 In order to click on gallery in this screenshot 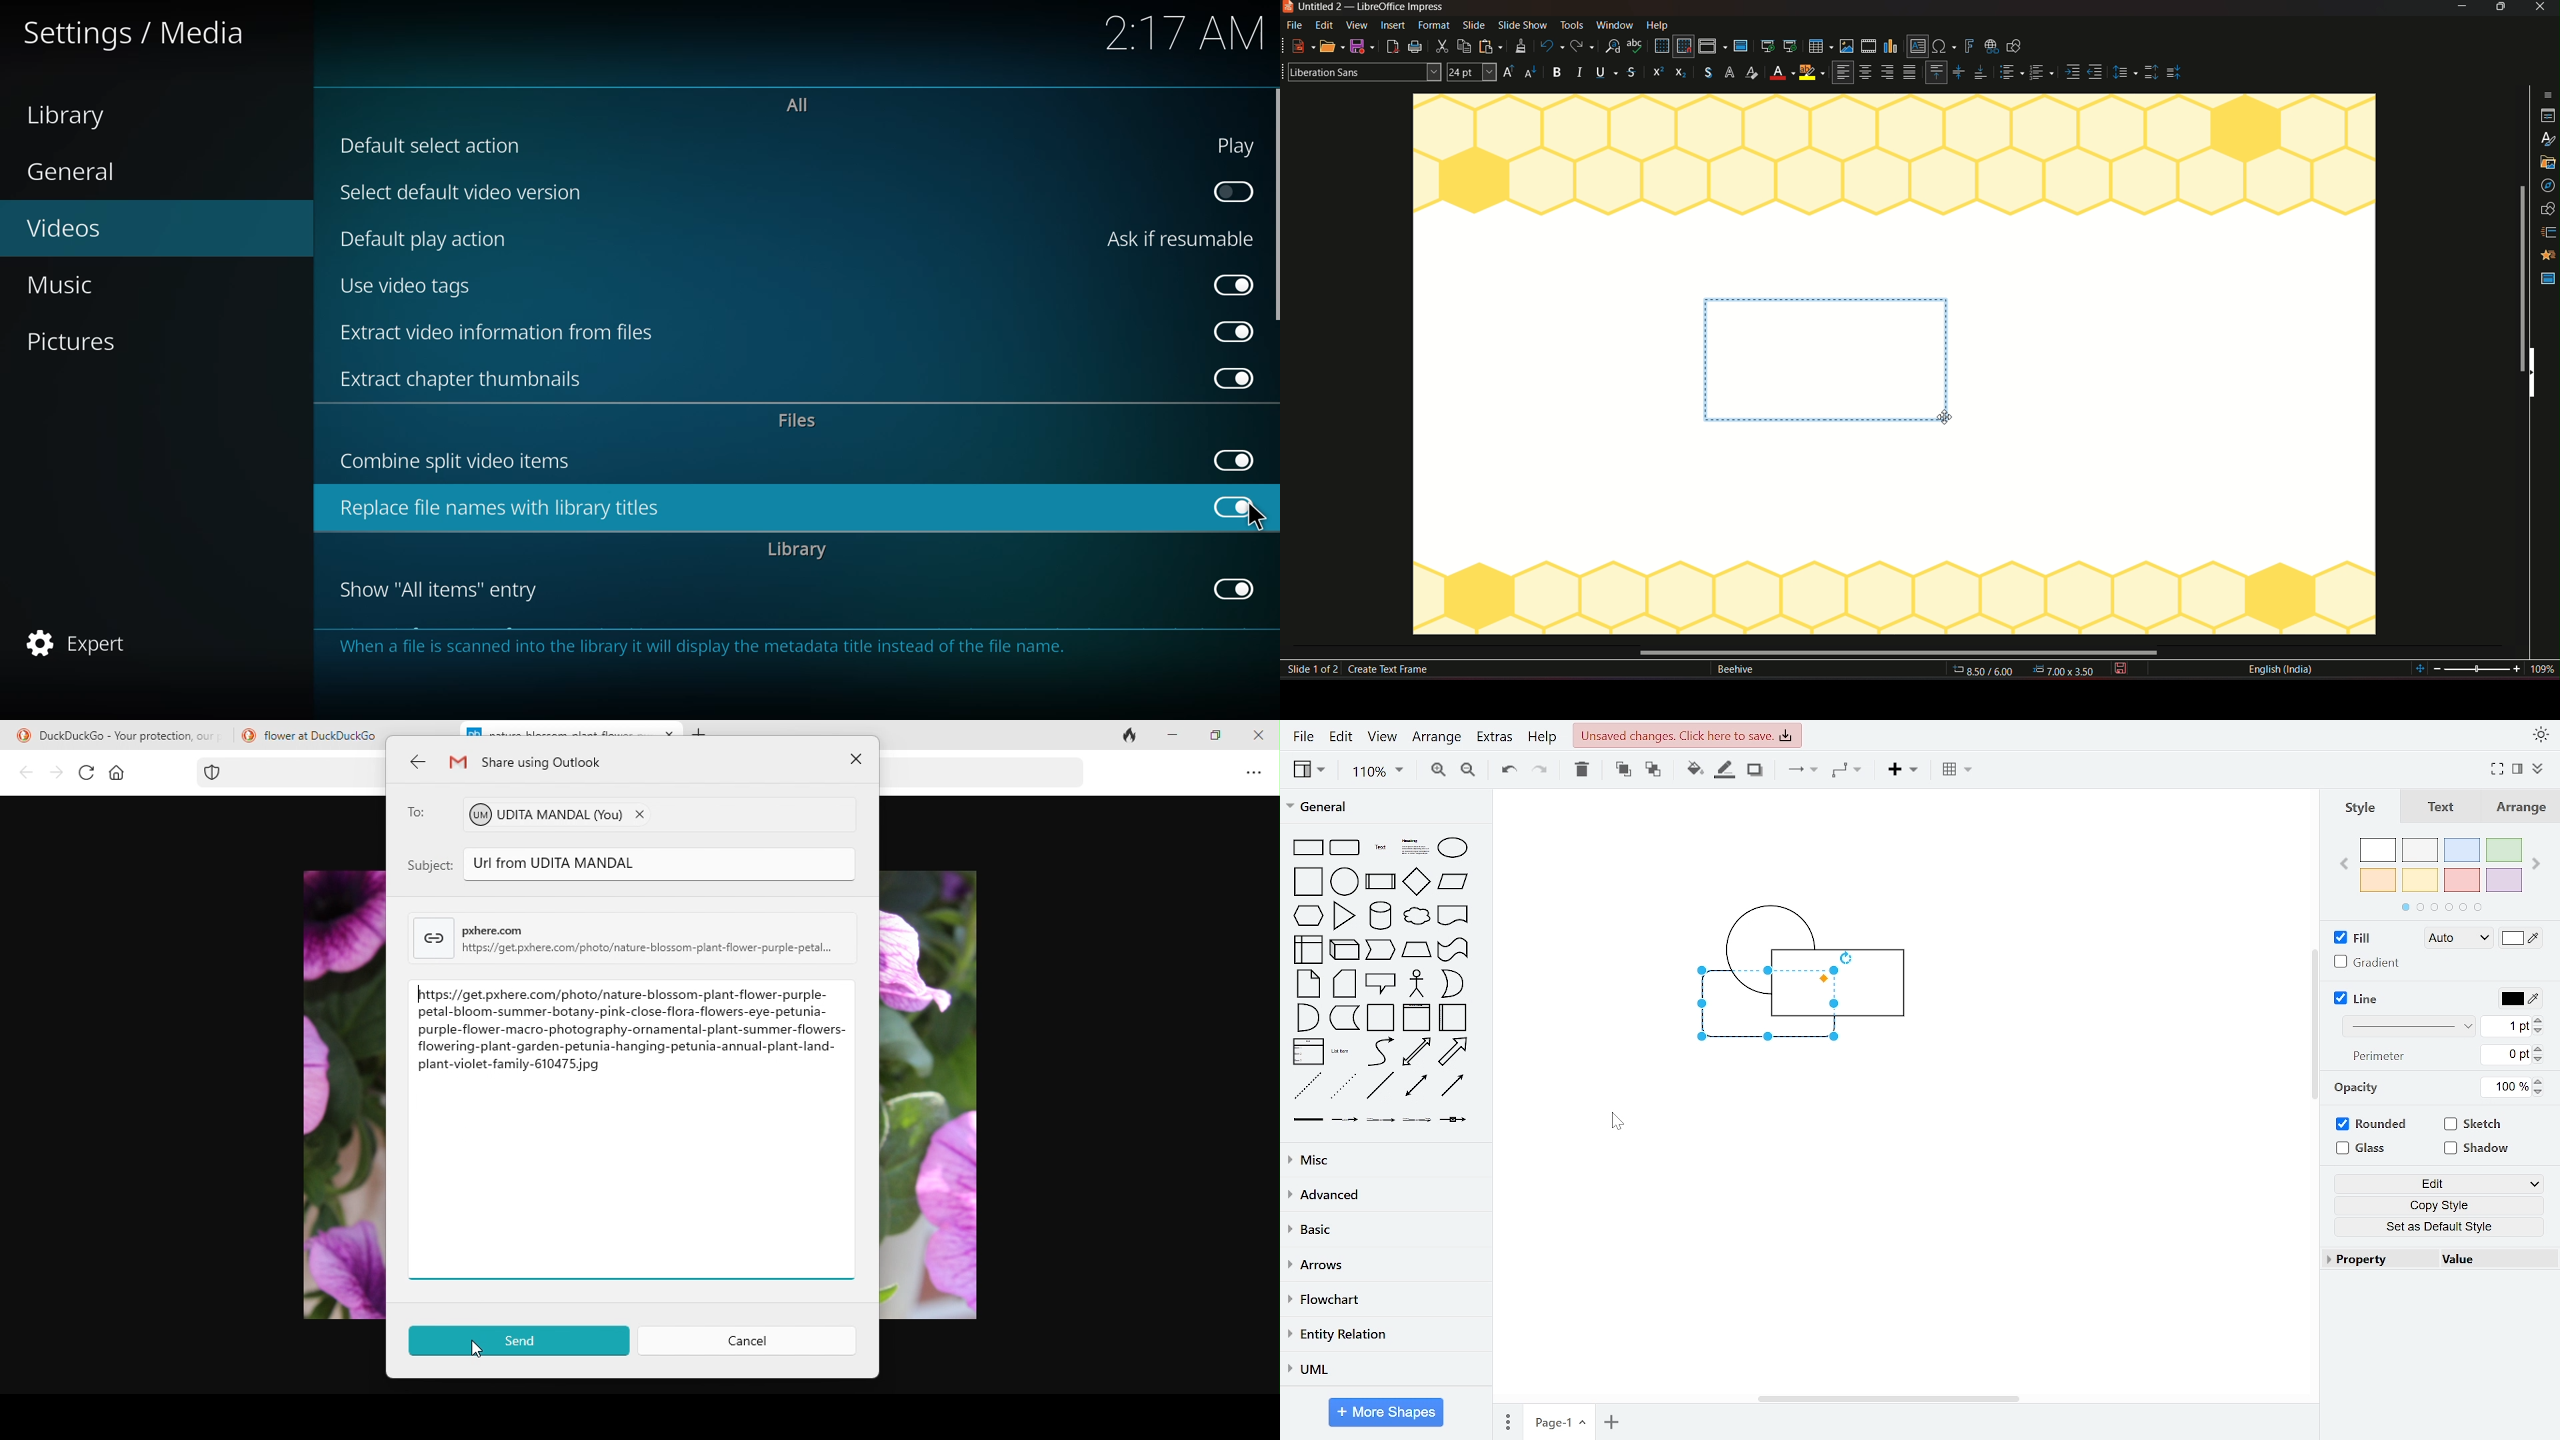, I will do `click(2547, 138)`.